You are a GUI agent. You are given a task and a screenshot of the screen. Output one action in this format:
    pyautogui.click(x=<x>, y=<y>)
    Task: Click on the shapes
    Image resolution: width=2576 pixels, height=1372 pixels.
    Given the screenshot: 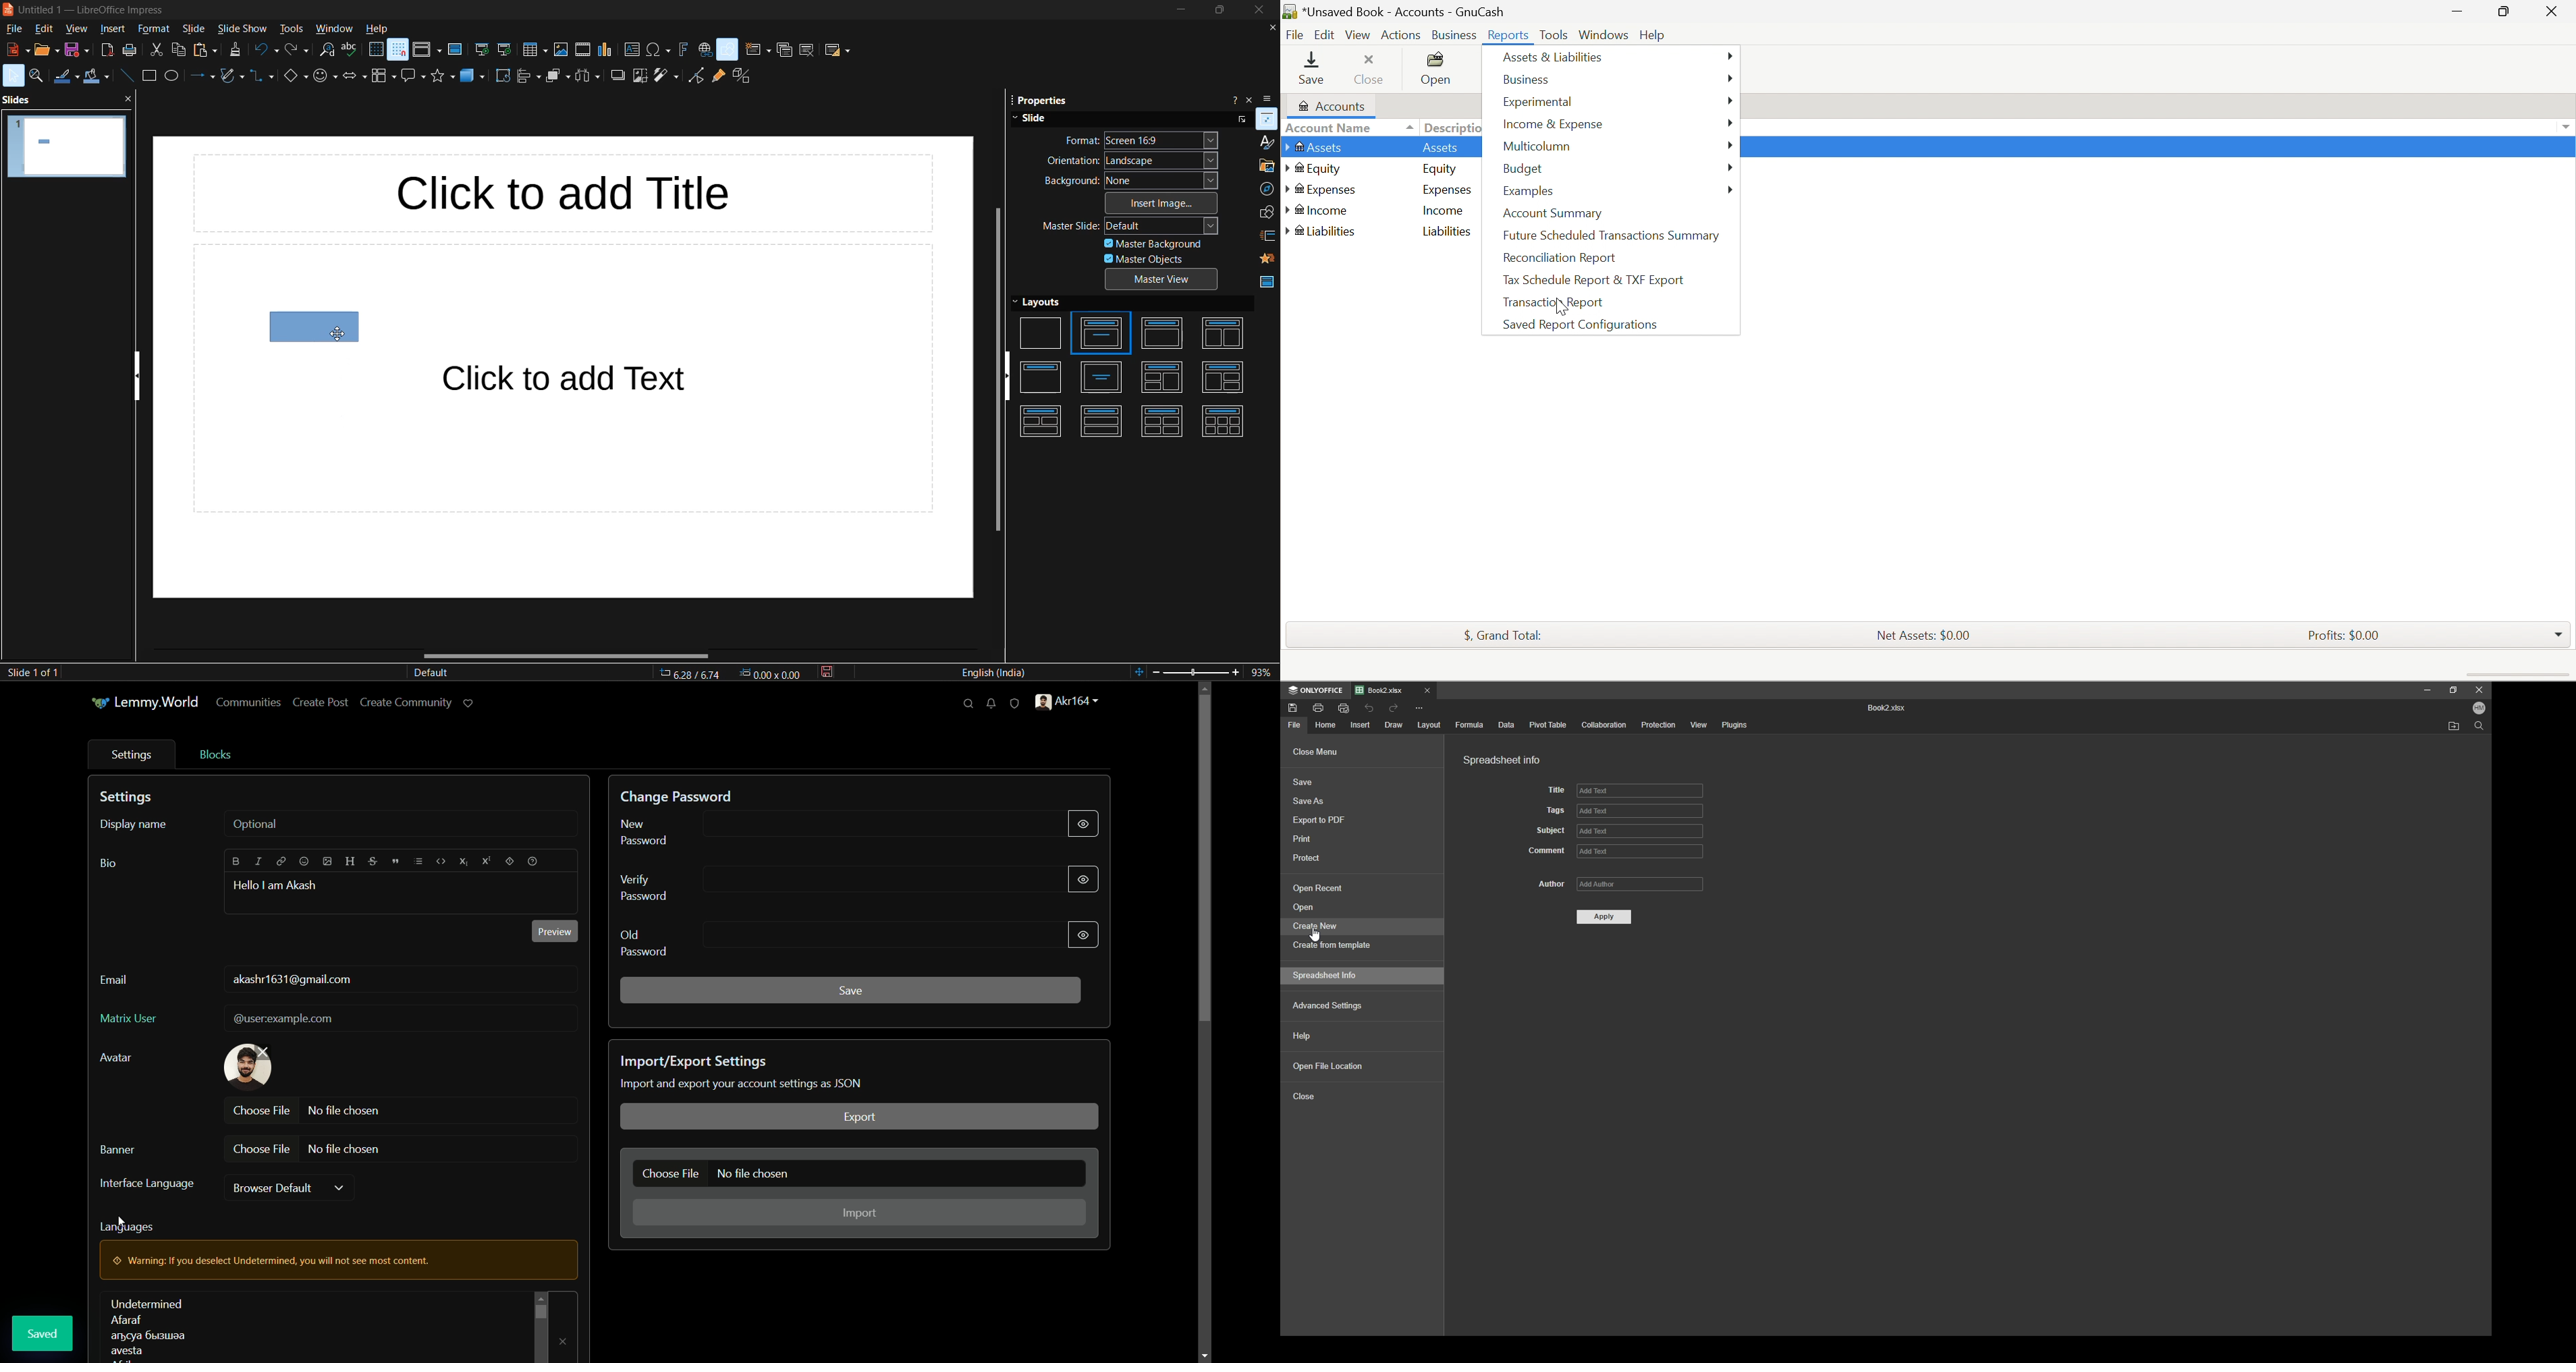 What is the action you would take?
    pyautogui.click(x=1266, y=213)
    